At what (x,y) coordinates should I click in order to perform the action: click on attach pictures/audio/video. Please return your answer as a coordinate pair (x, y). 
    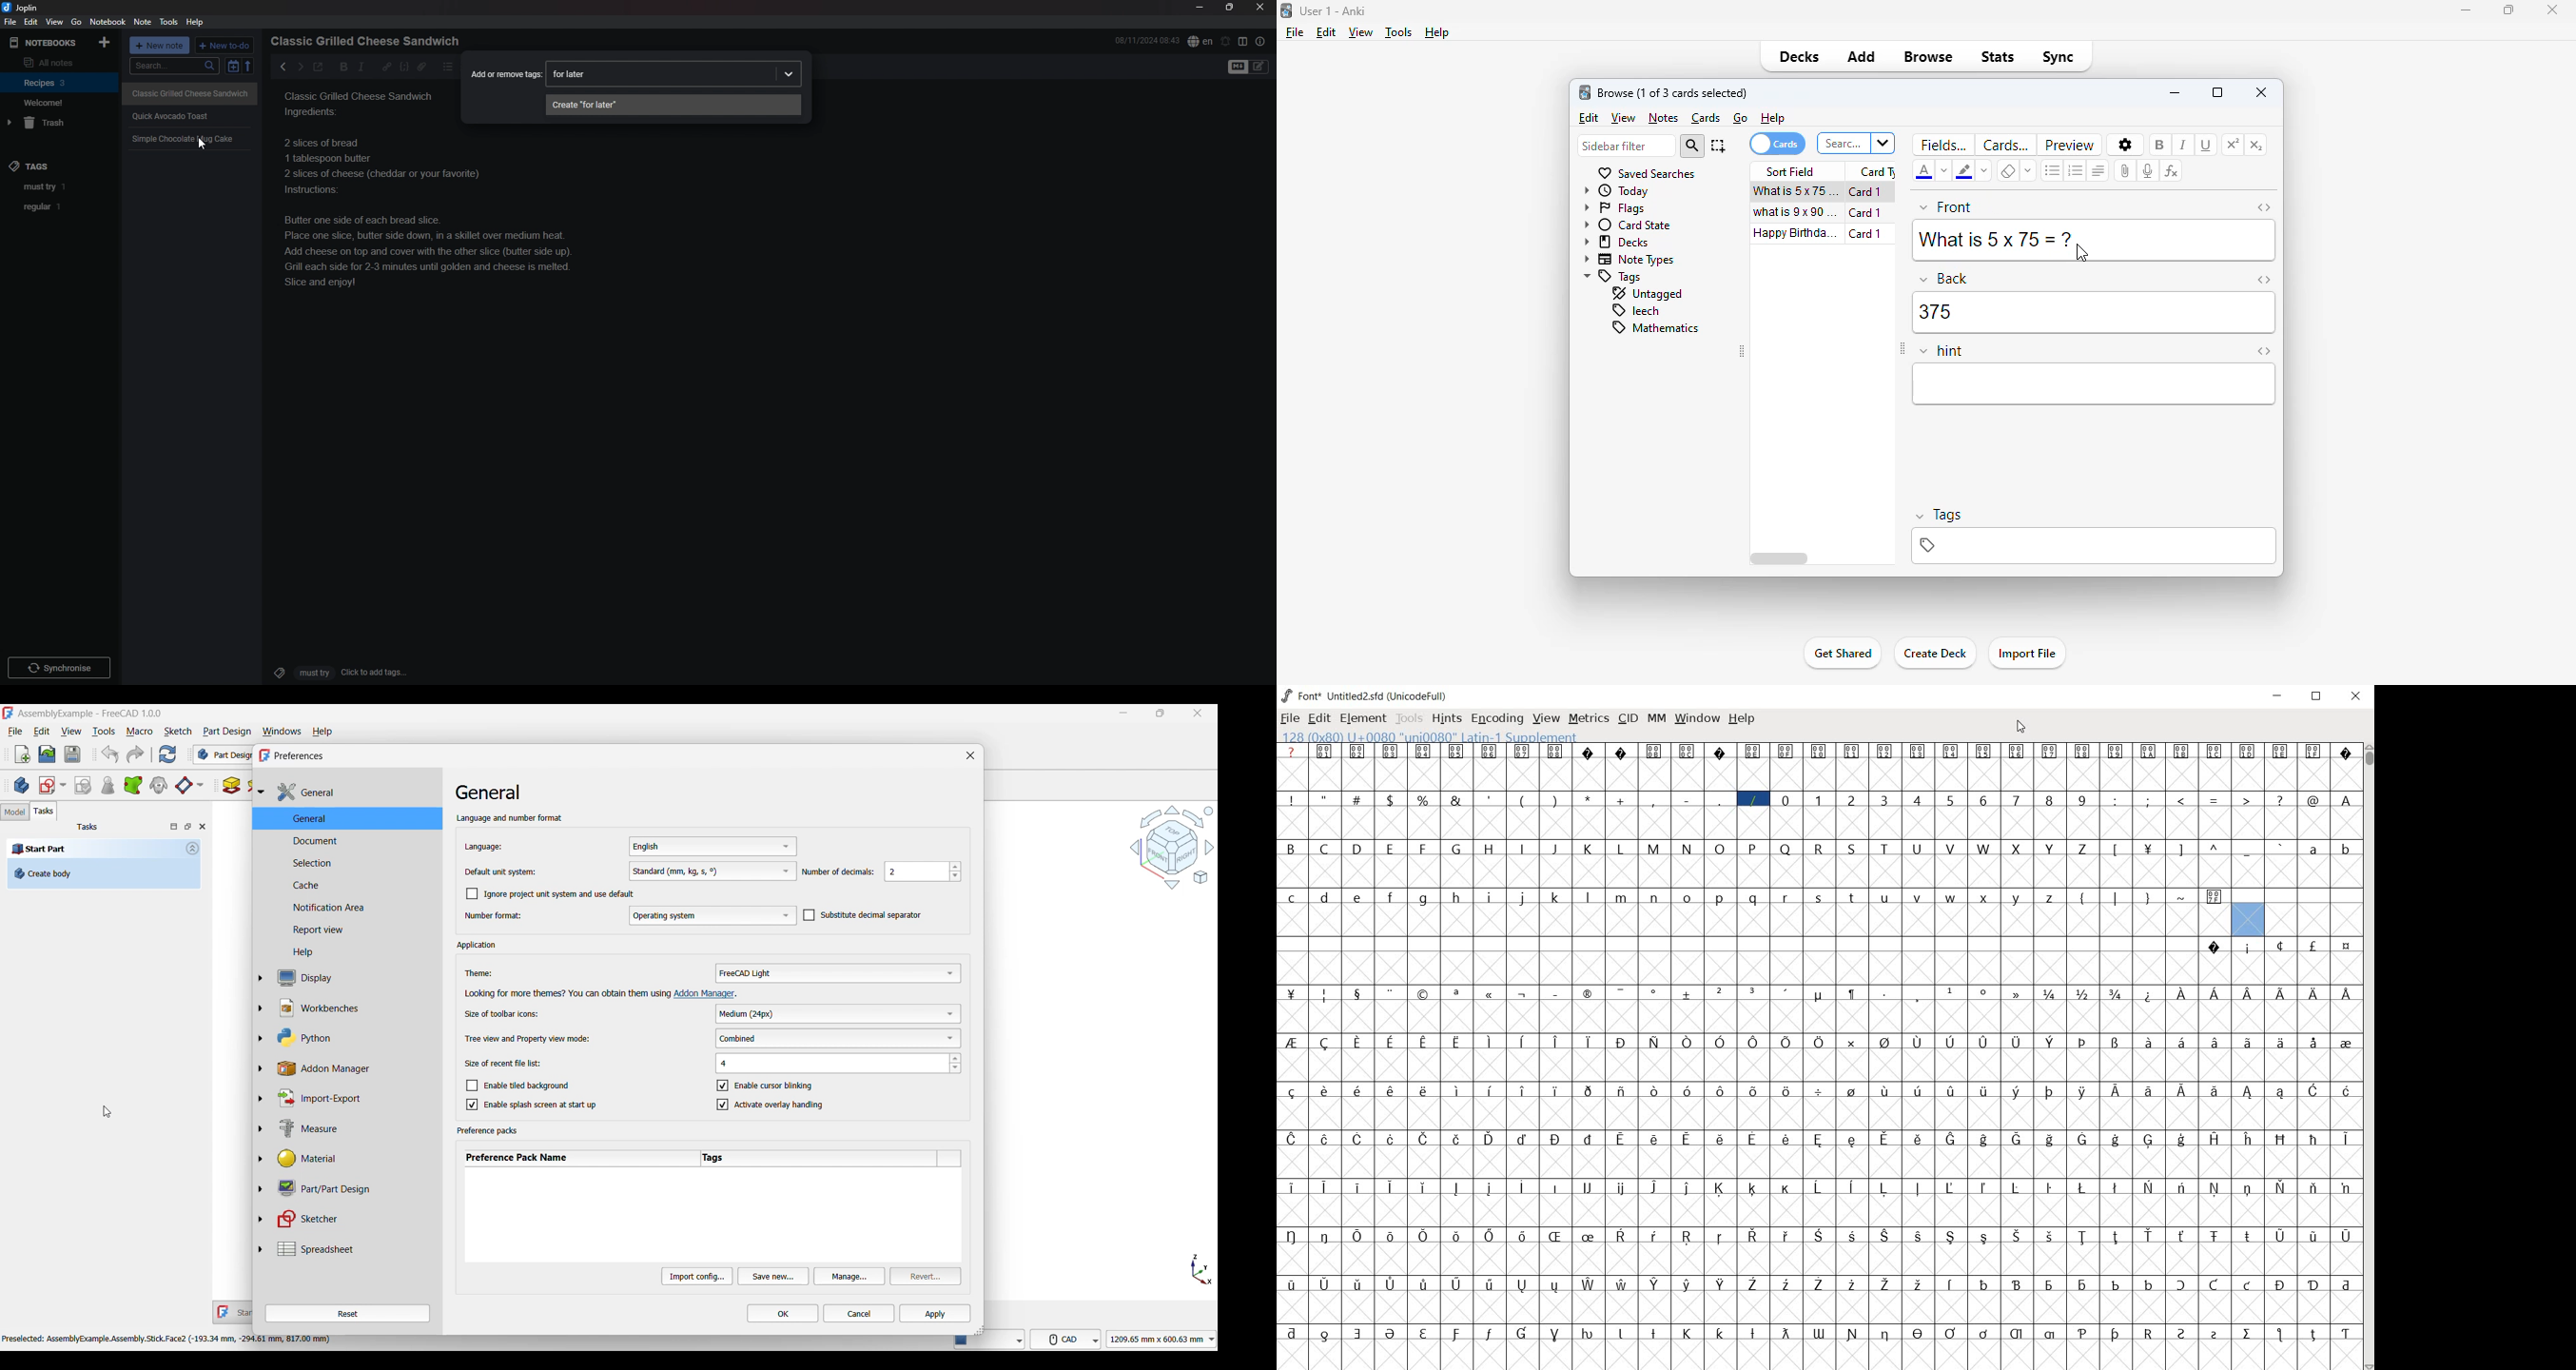
    Looking at the image, I should click on (2127, 171).